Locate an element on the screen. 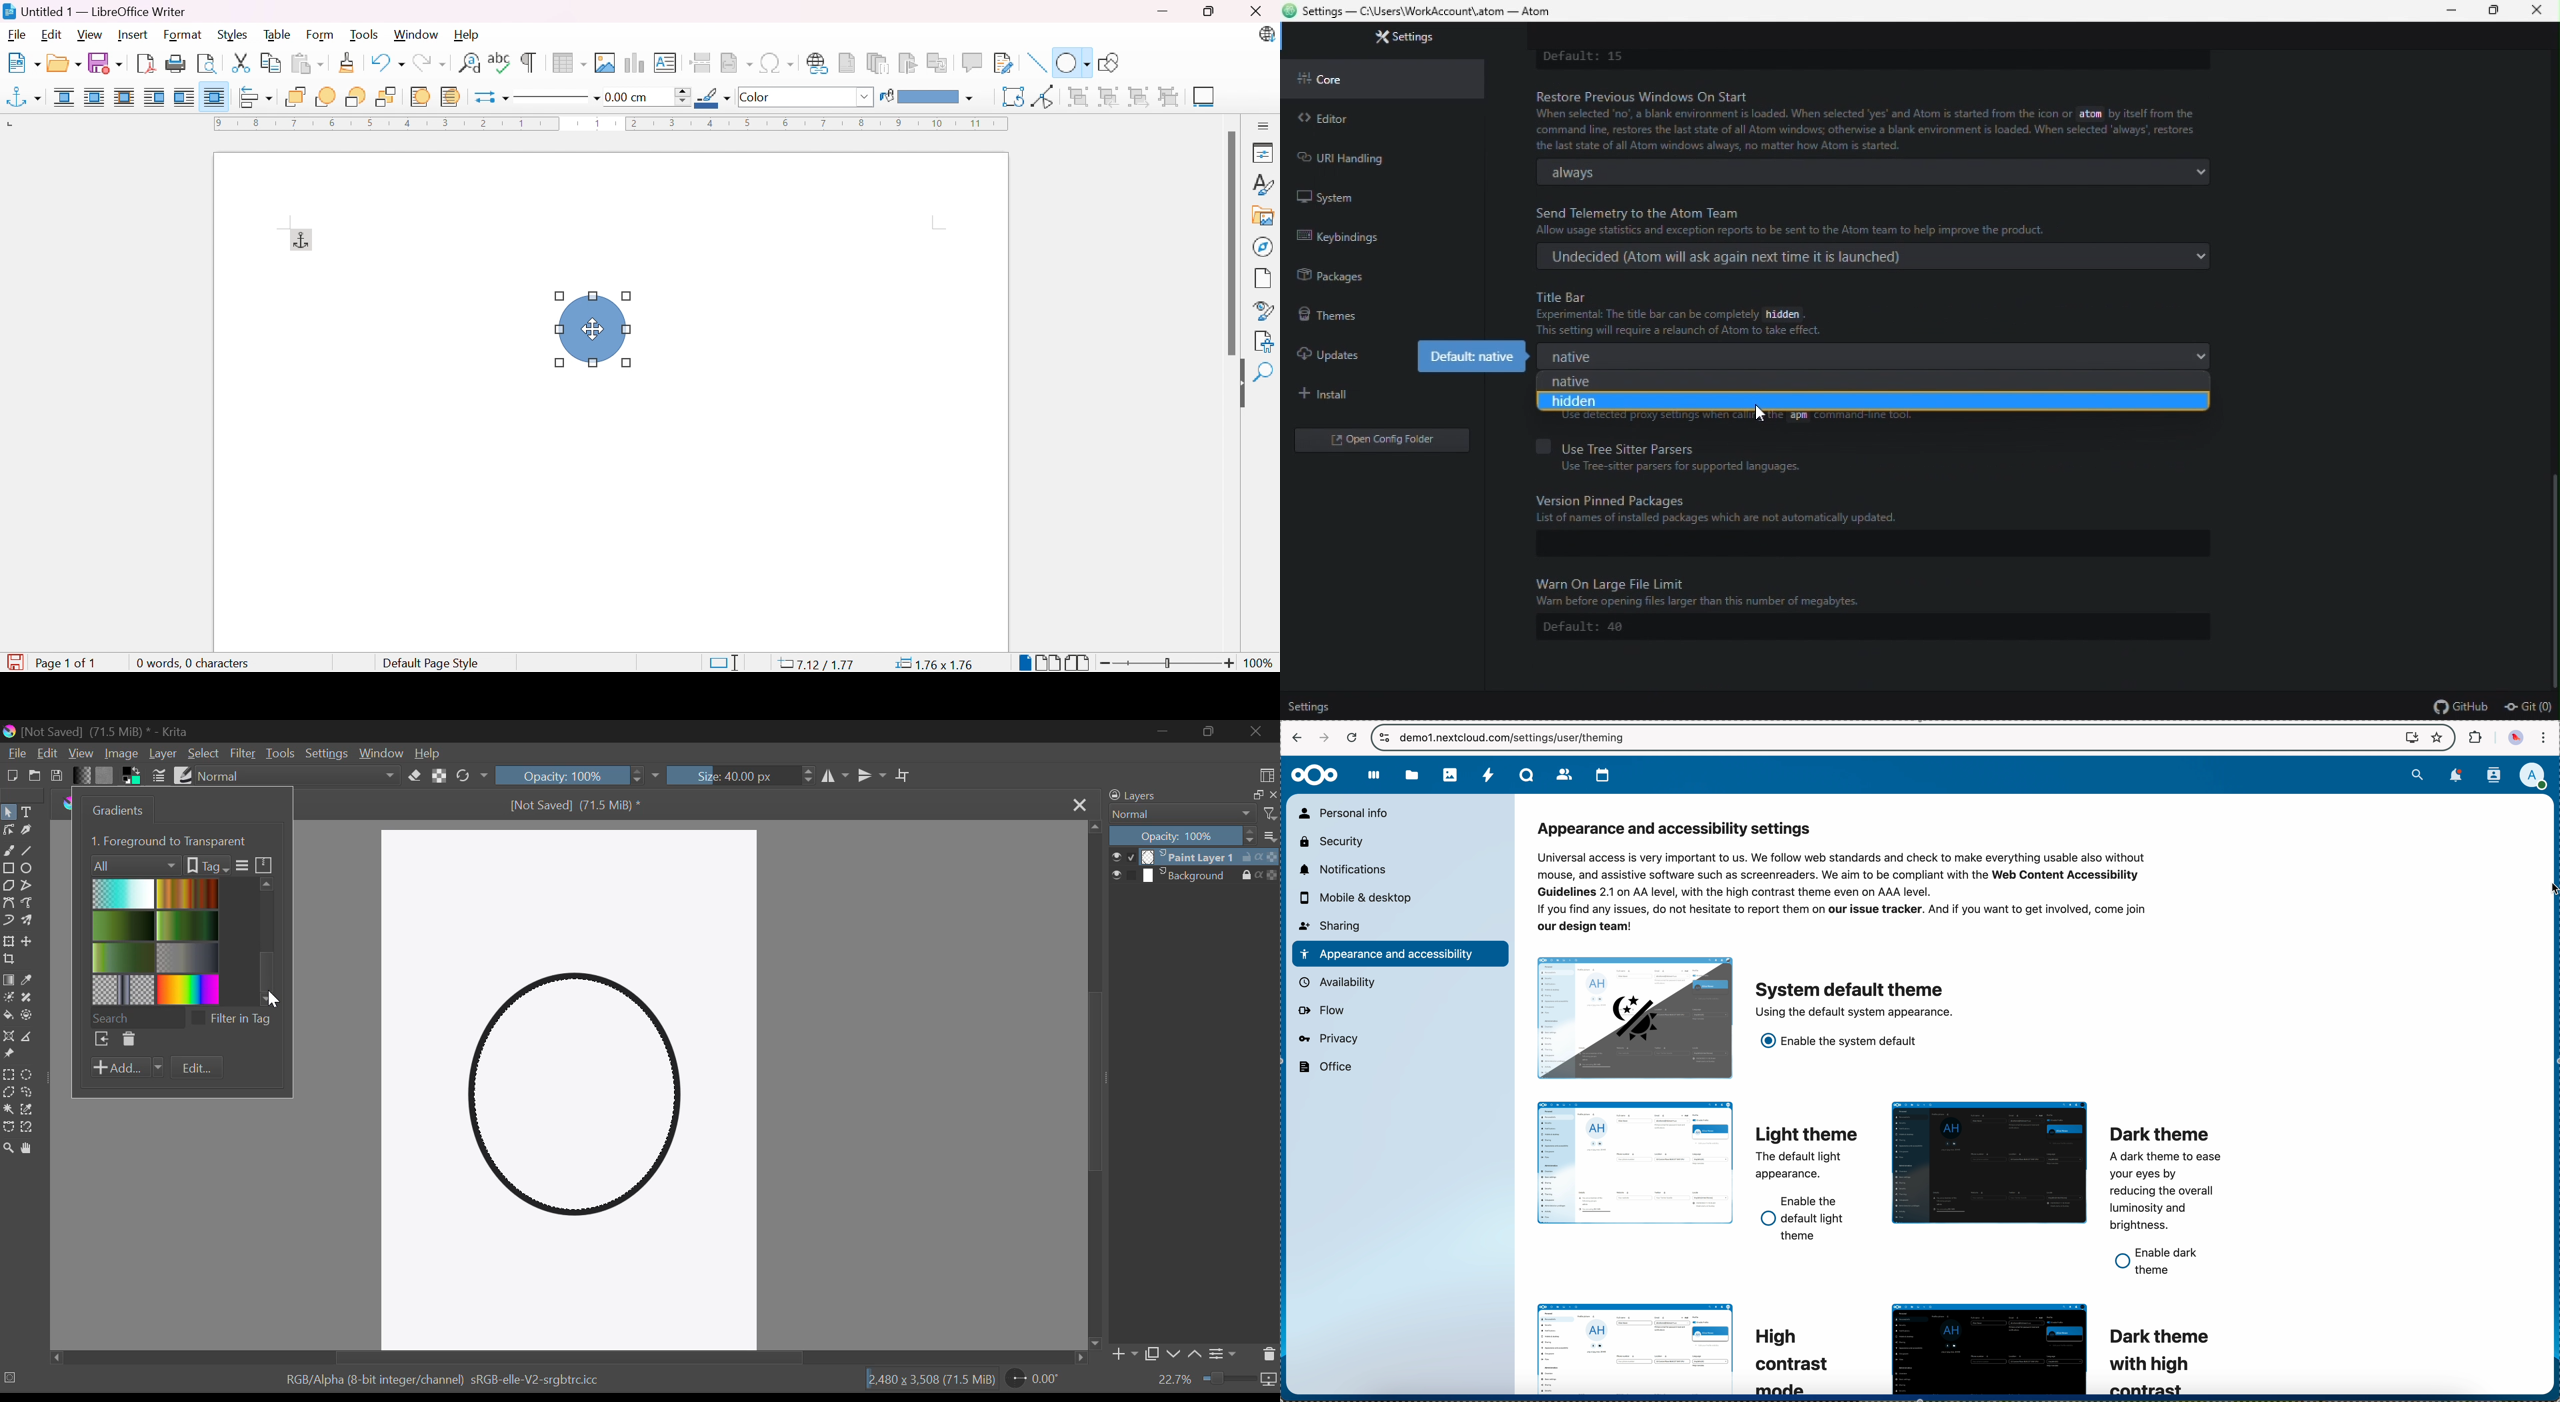  12,480 x 3,508 (71.5 MiB) is located at coordinates (931, 1380).